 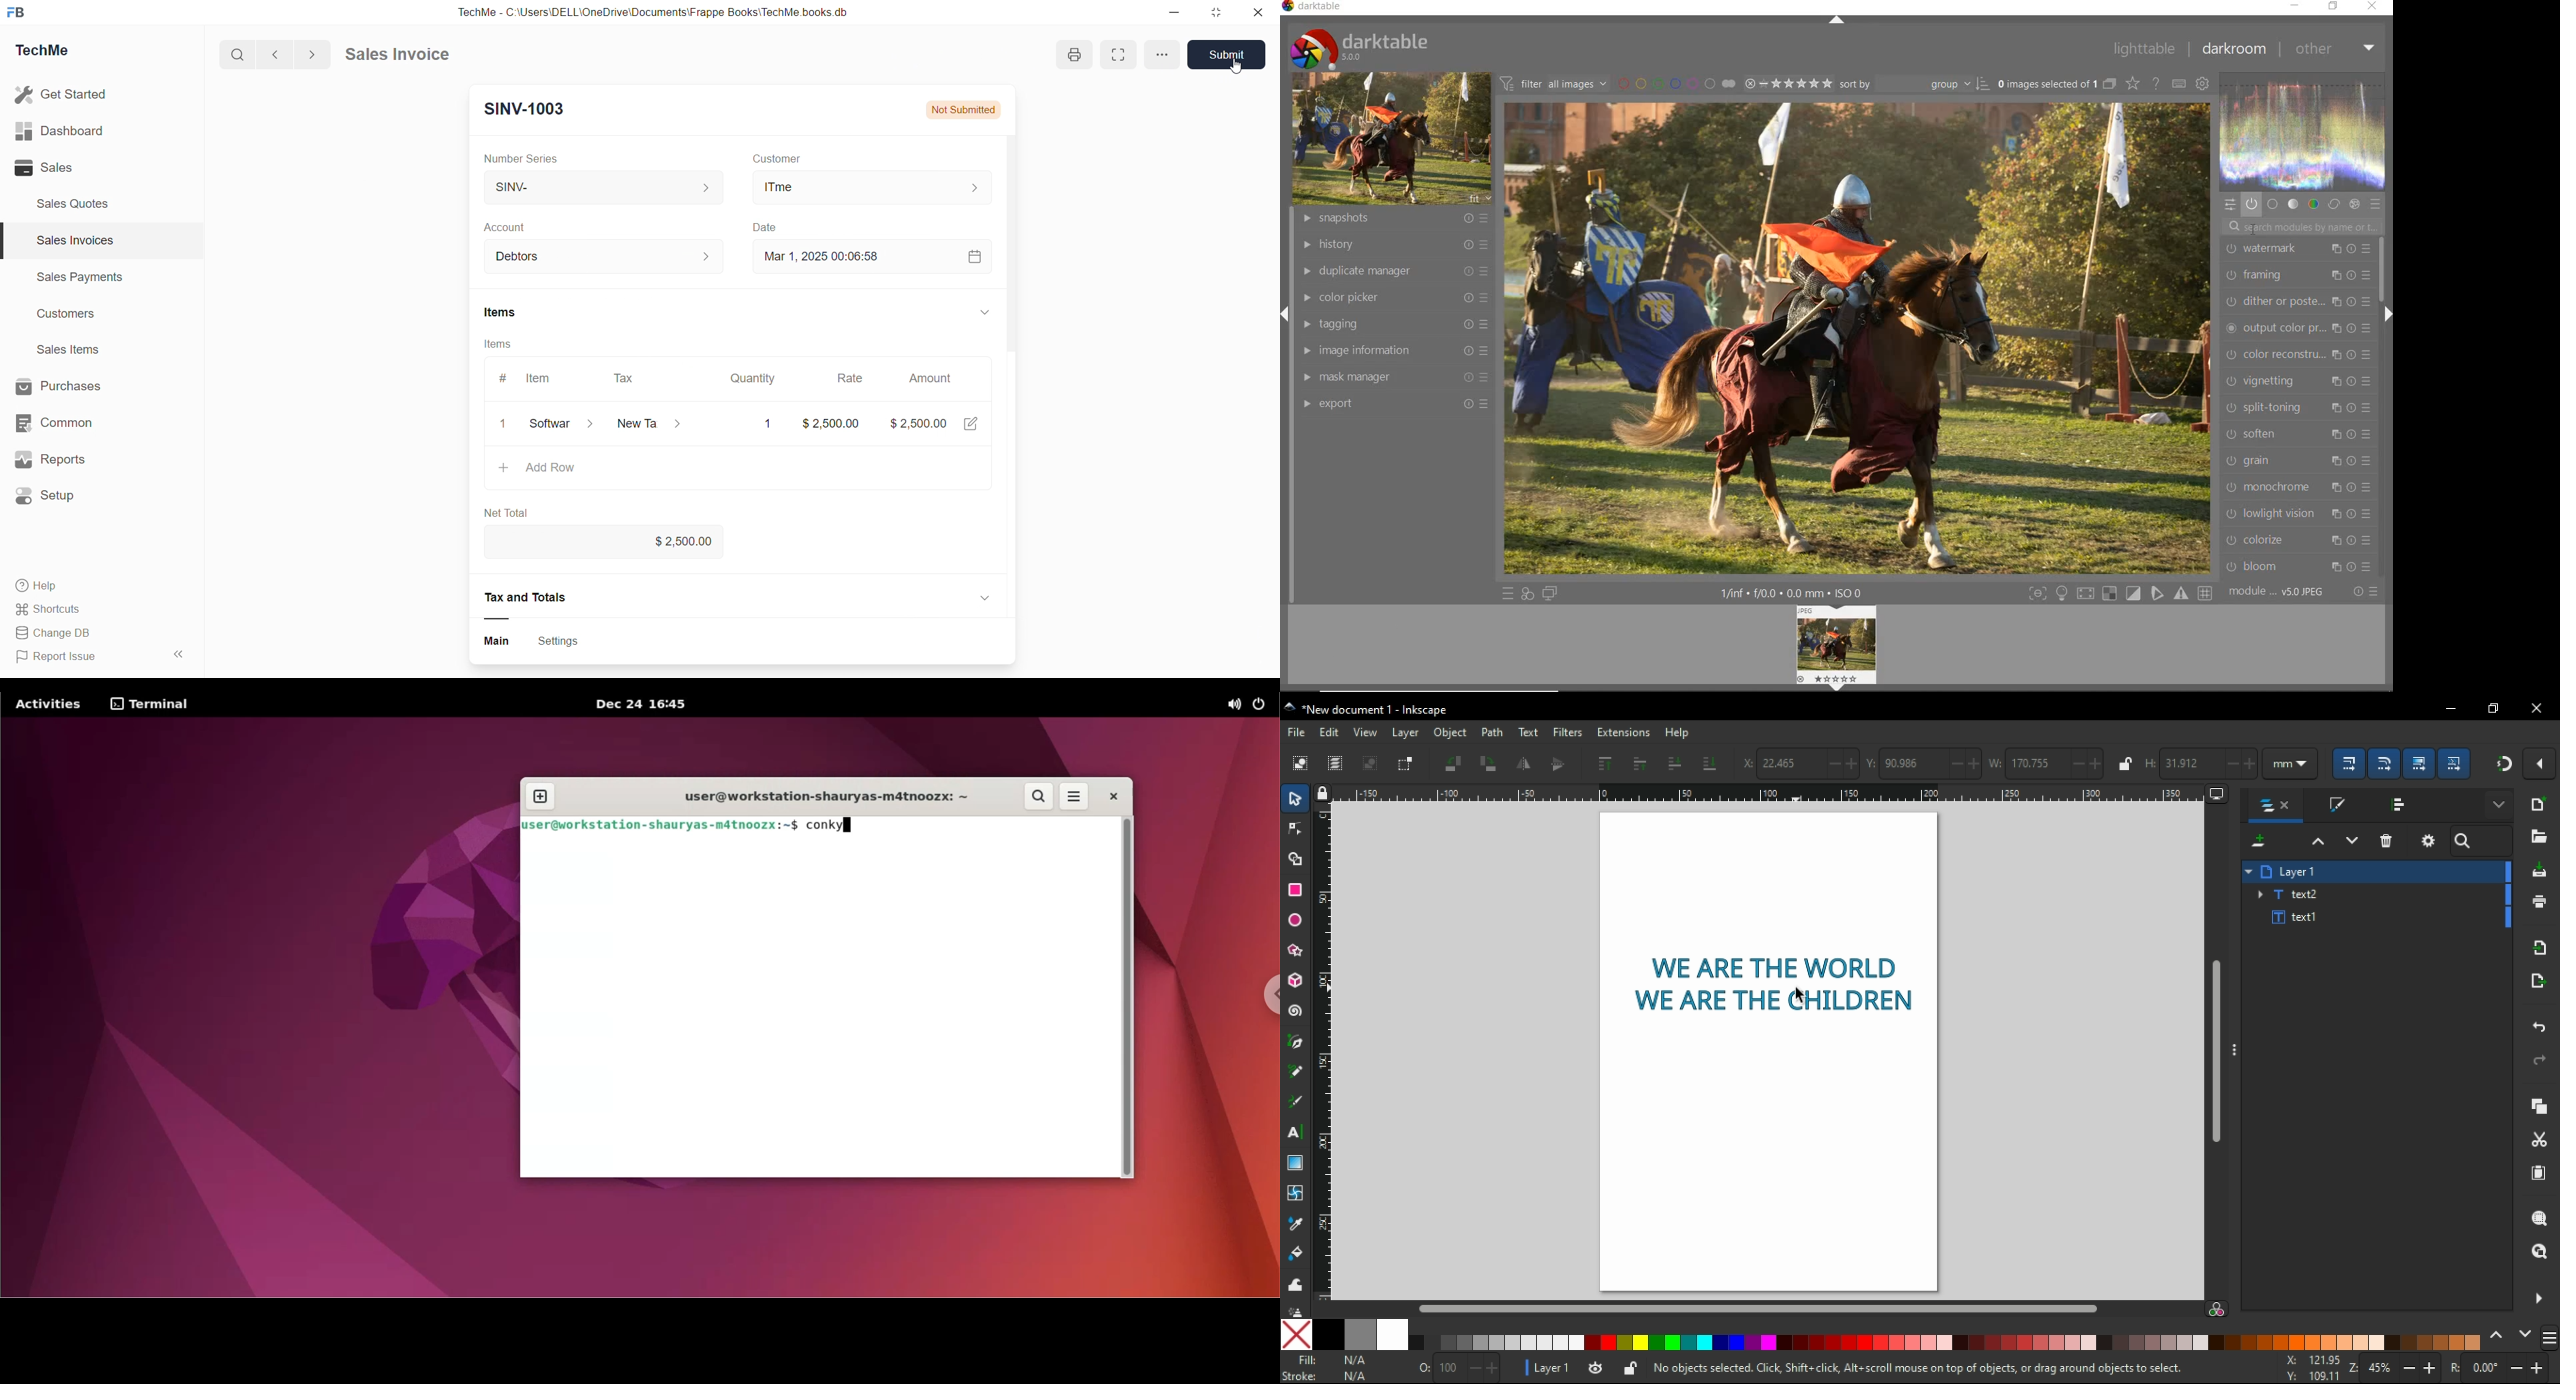 What do you see at coordinates (667, 10) in the screenshot?
I see `TechMe - C-\Users\DELL\OneDrive\Documents\Frappe Books'TechMe books db` at bounding box center [667, 10].